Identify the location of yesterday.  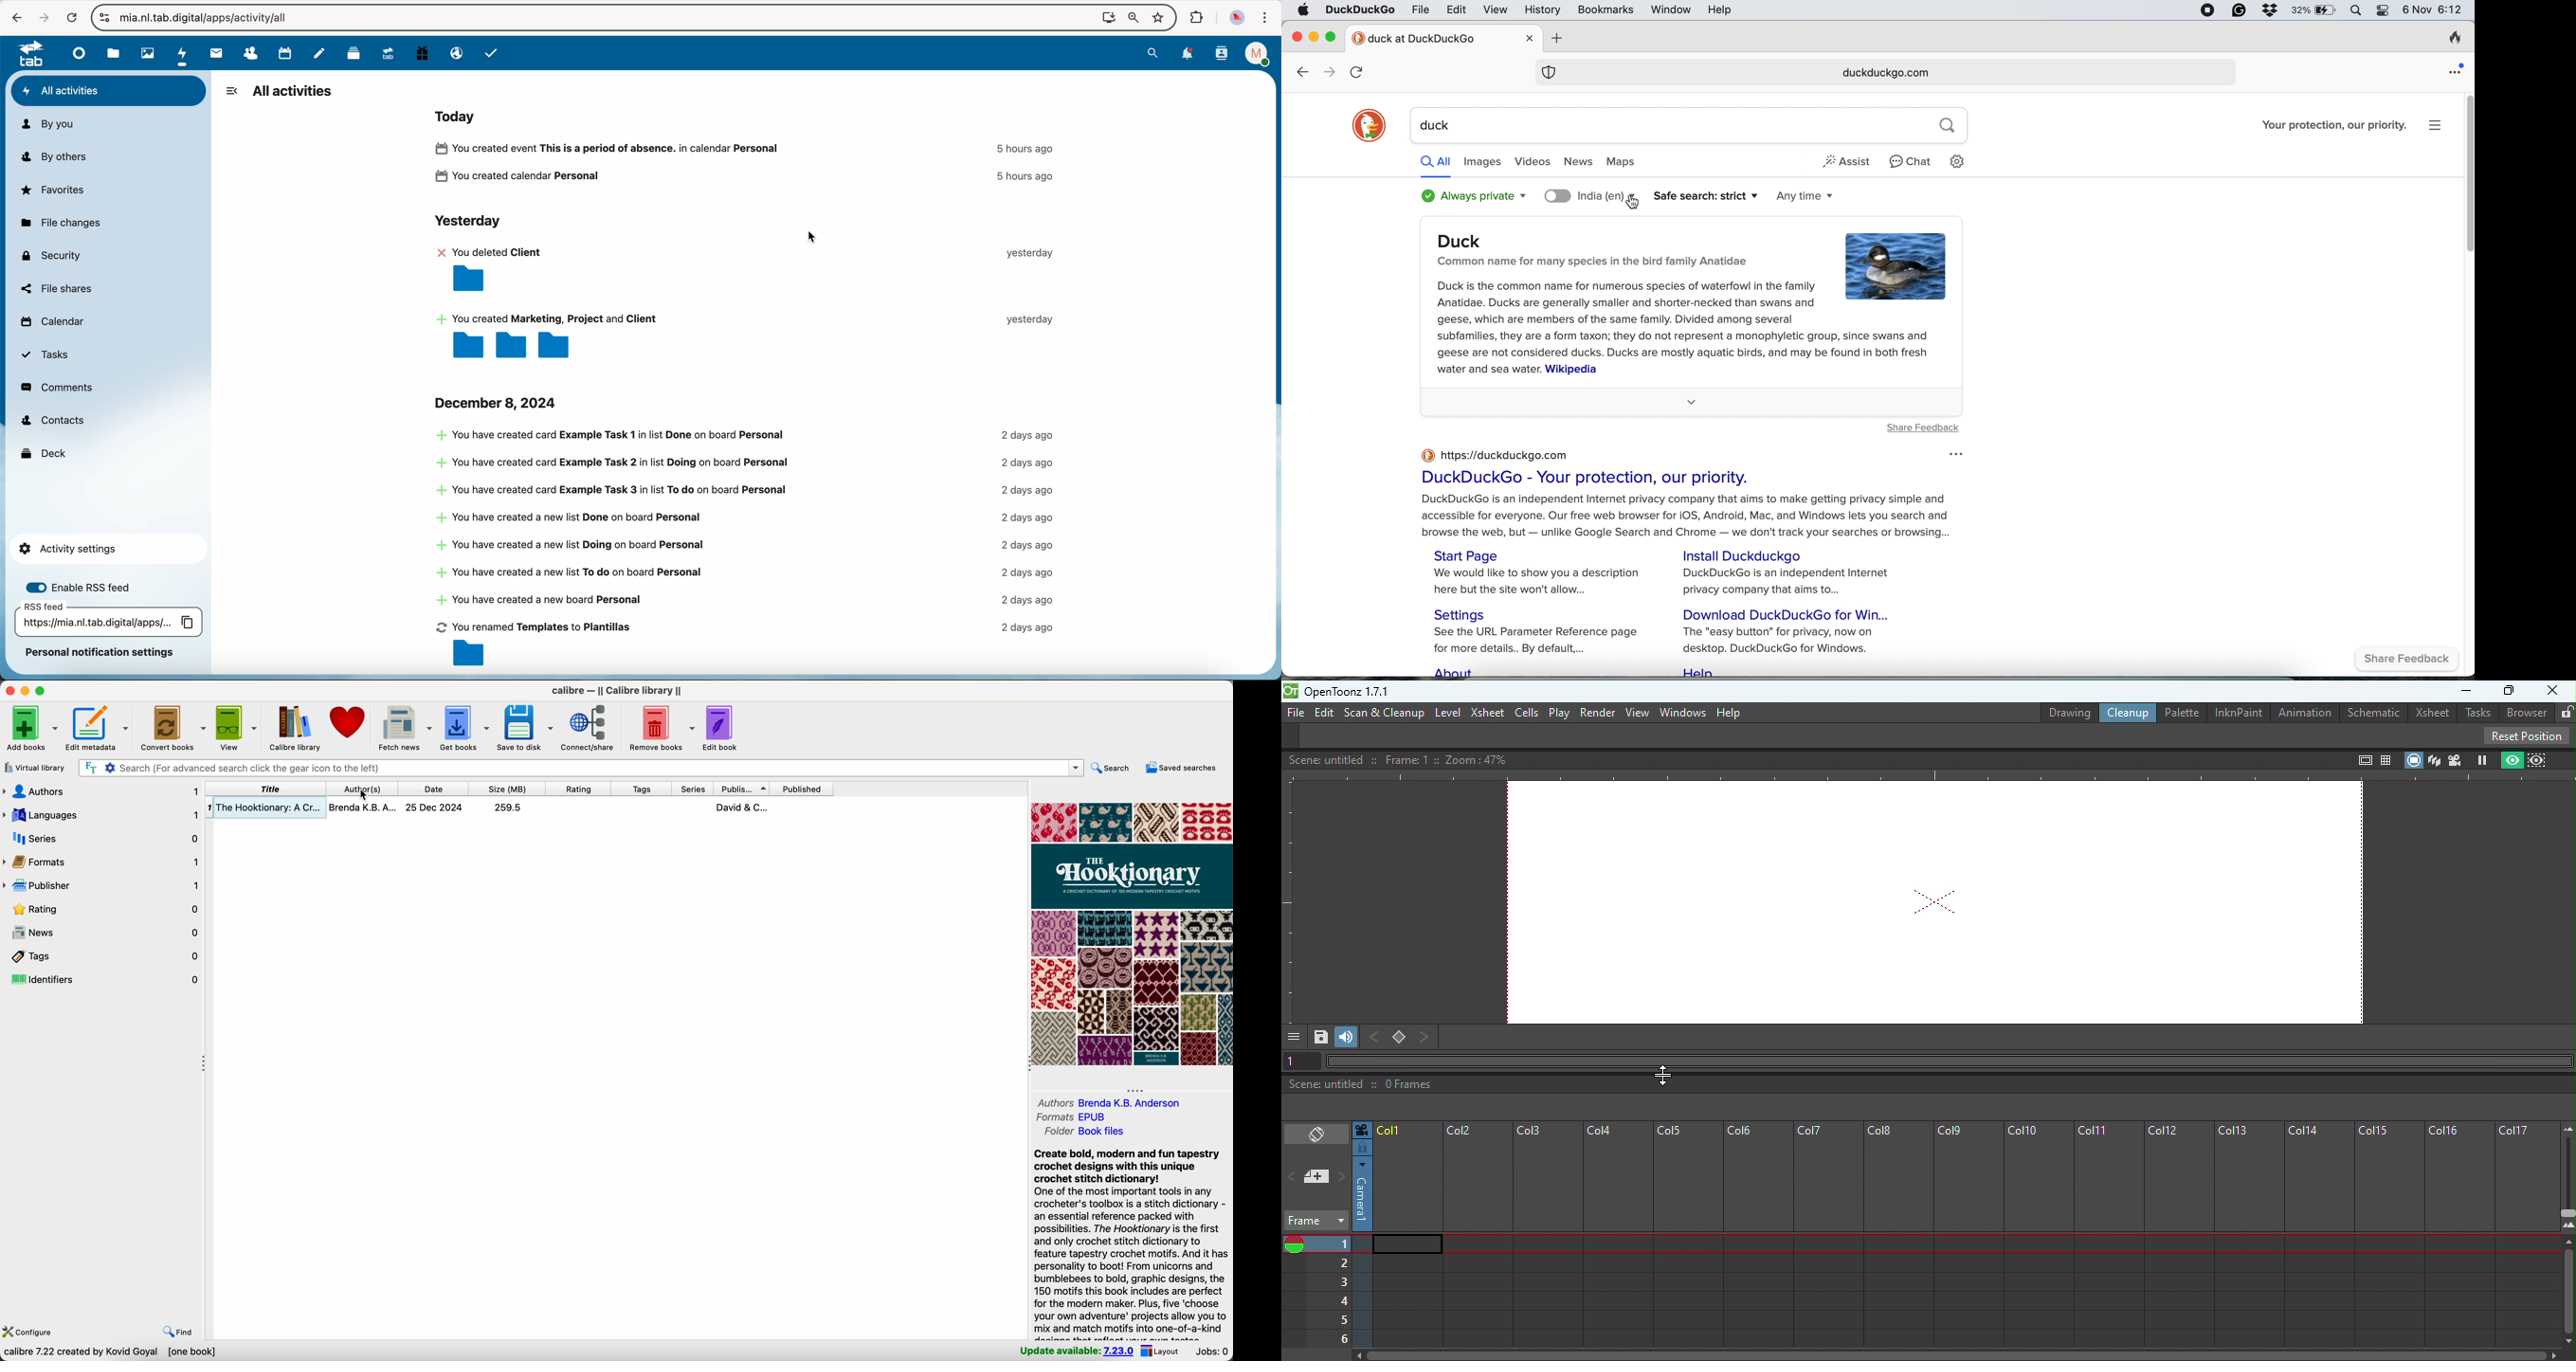
(466, 222).